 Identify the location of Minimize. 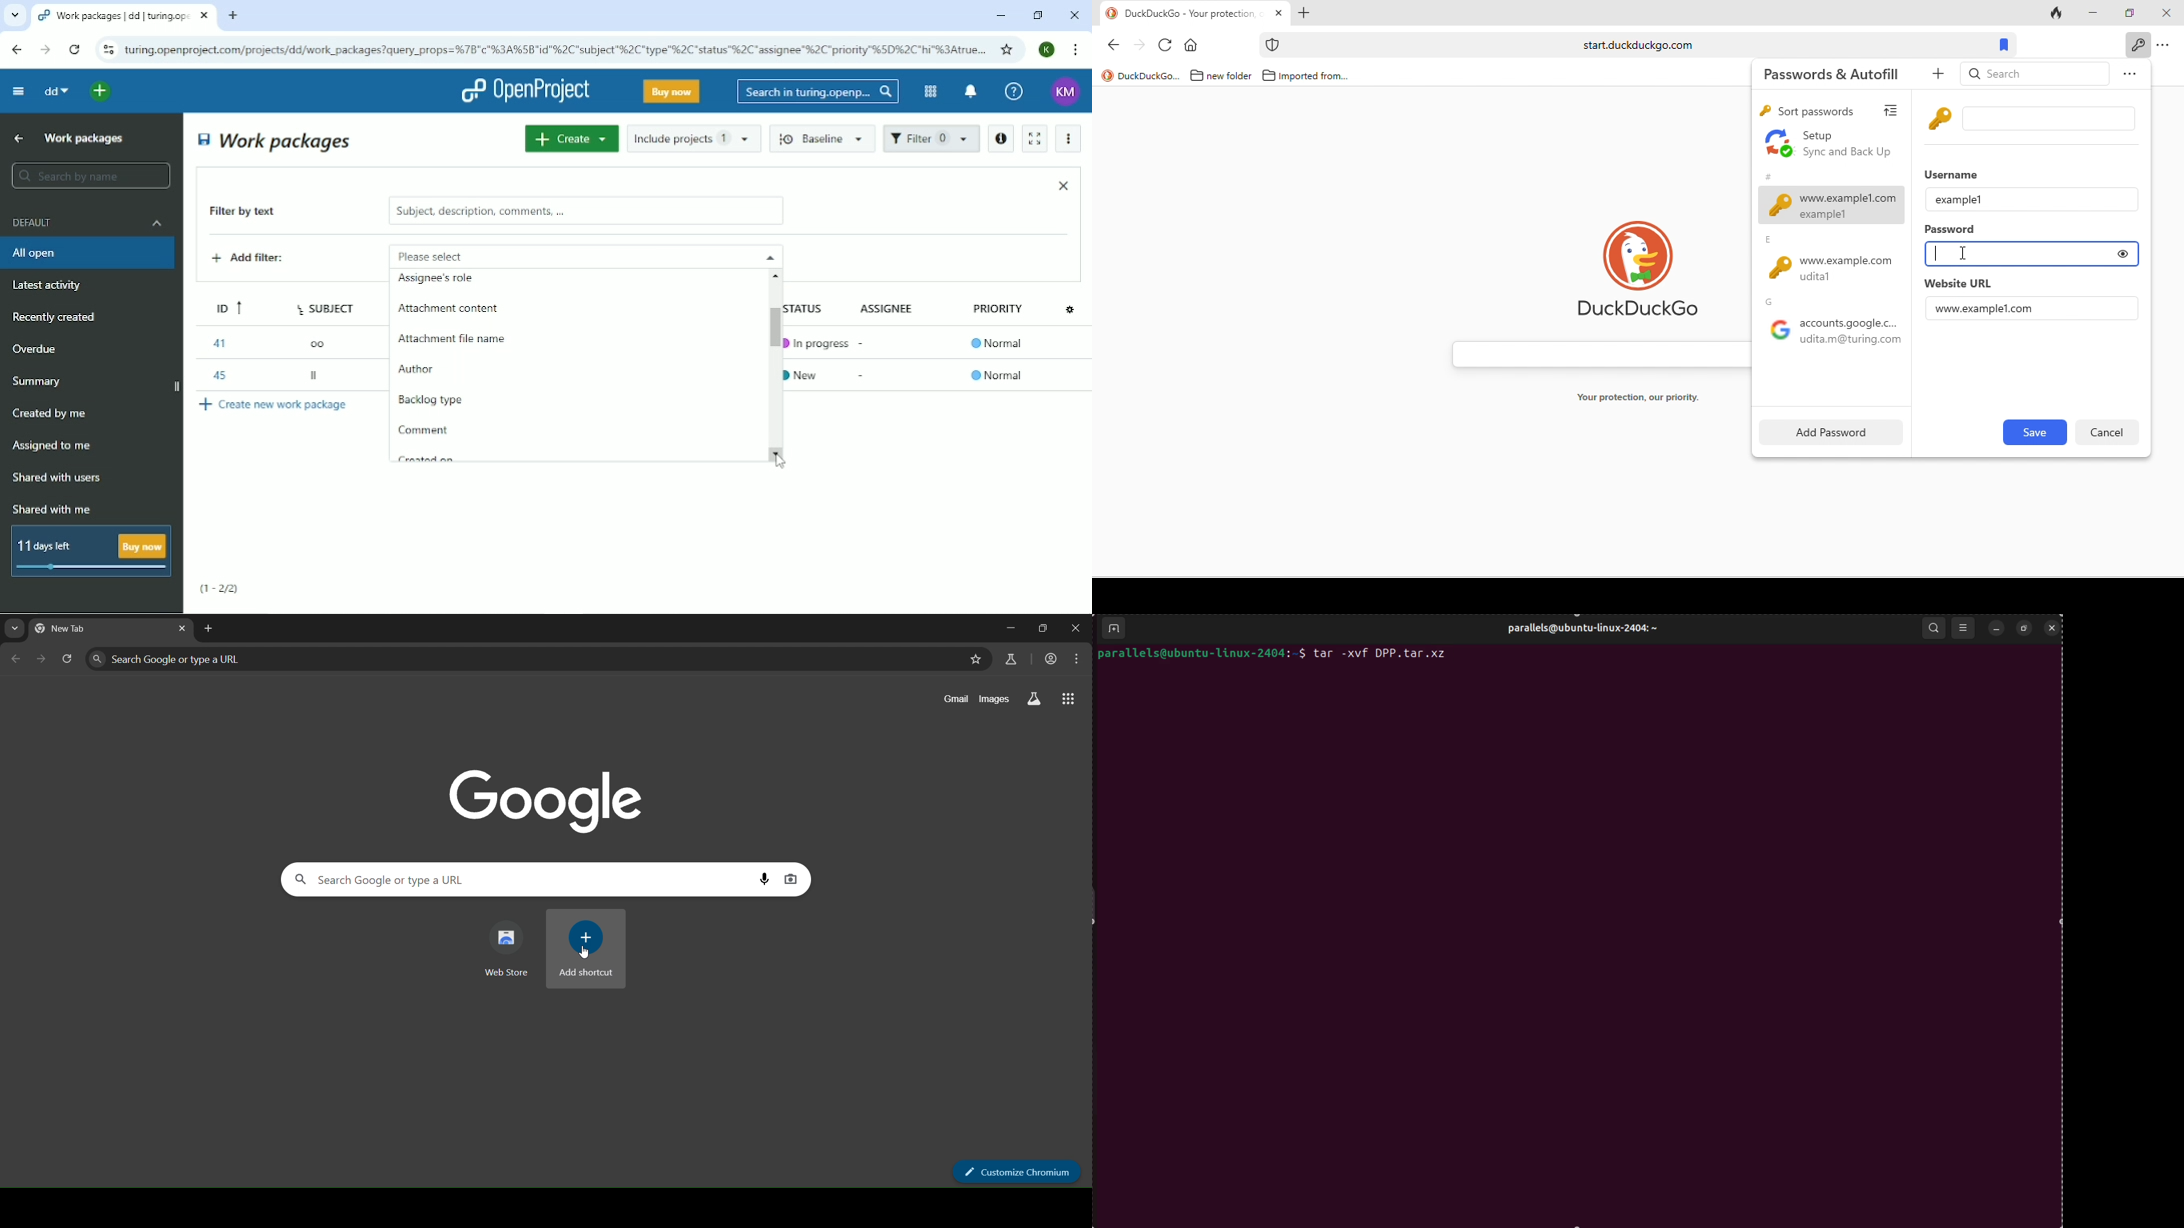
(1000, 16).